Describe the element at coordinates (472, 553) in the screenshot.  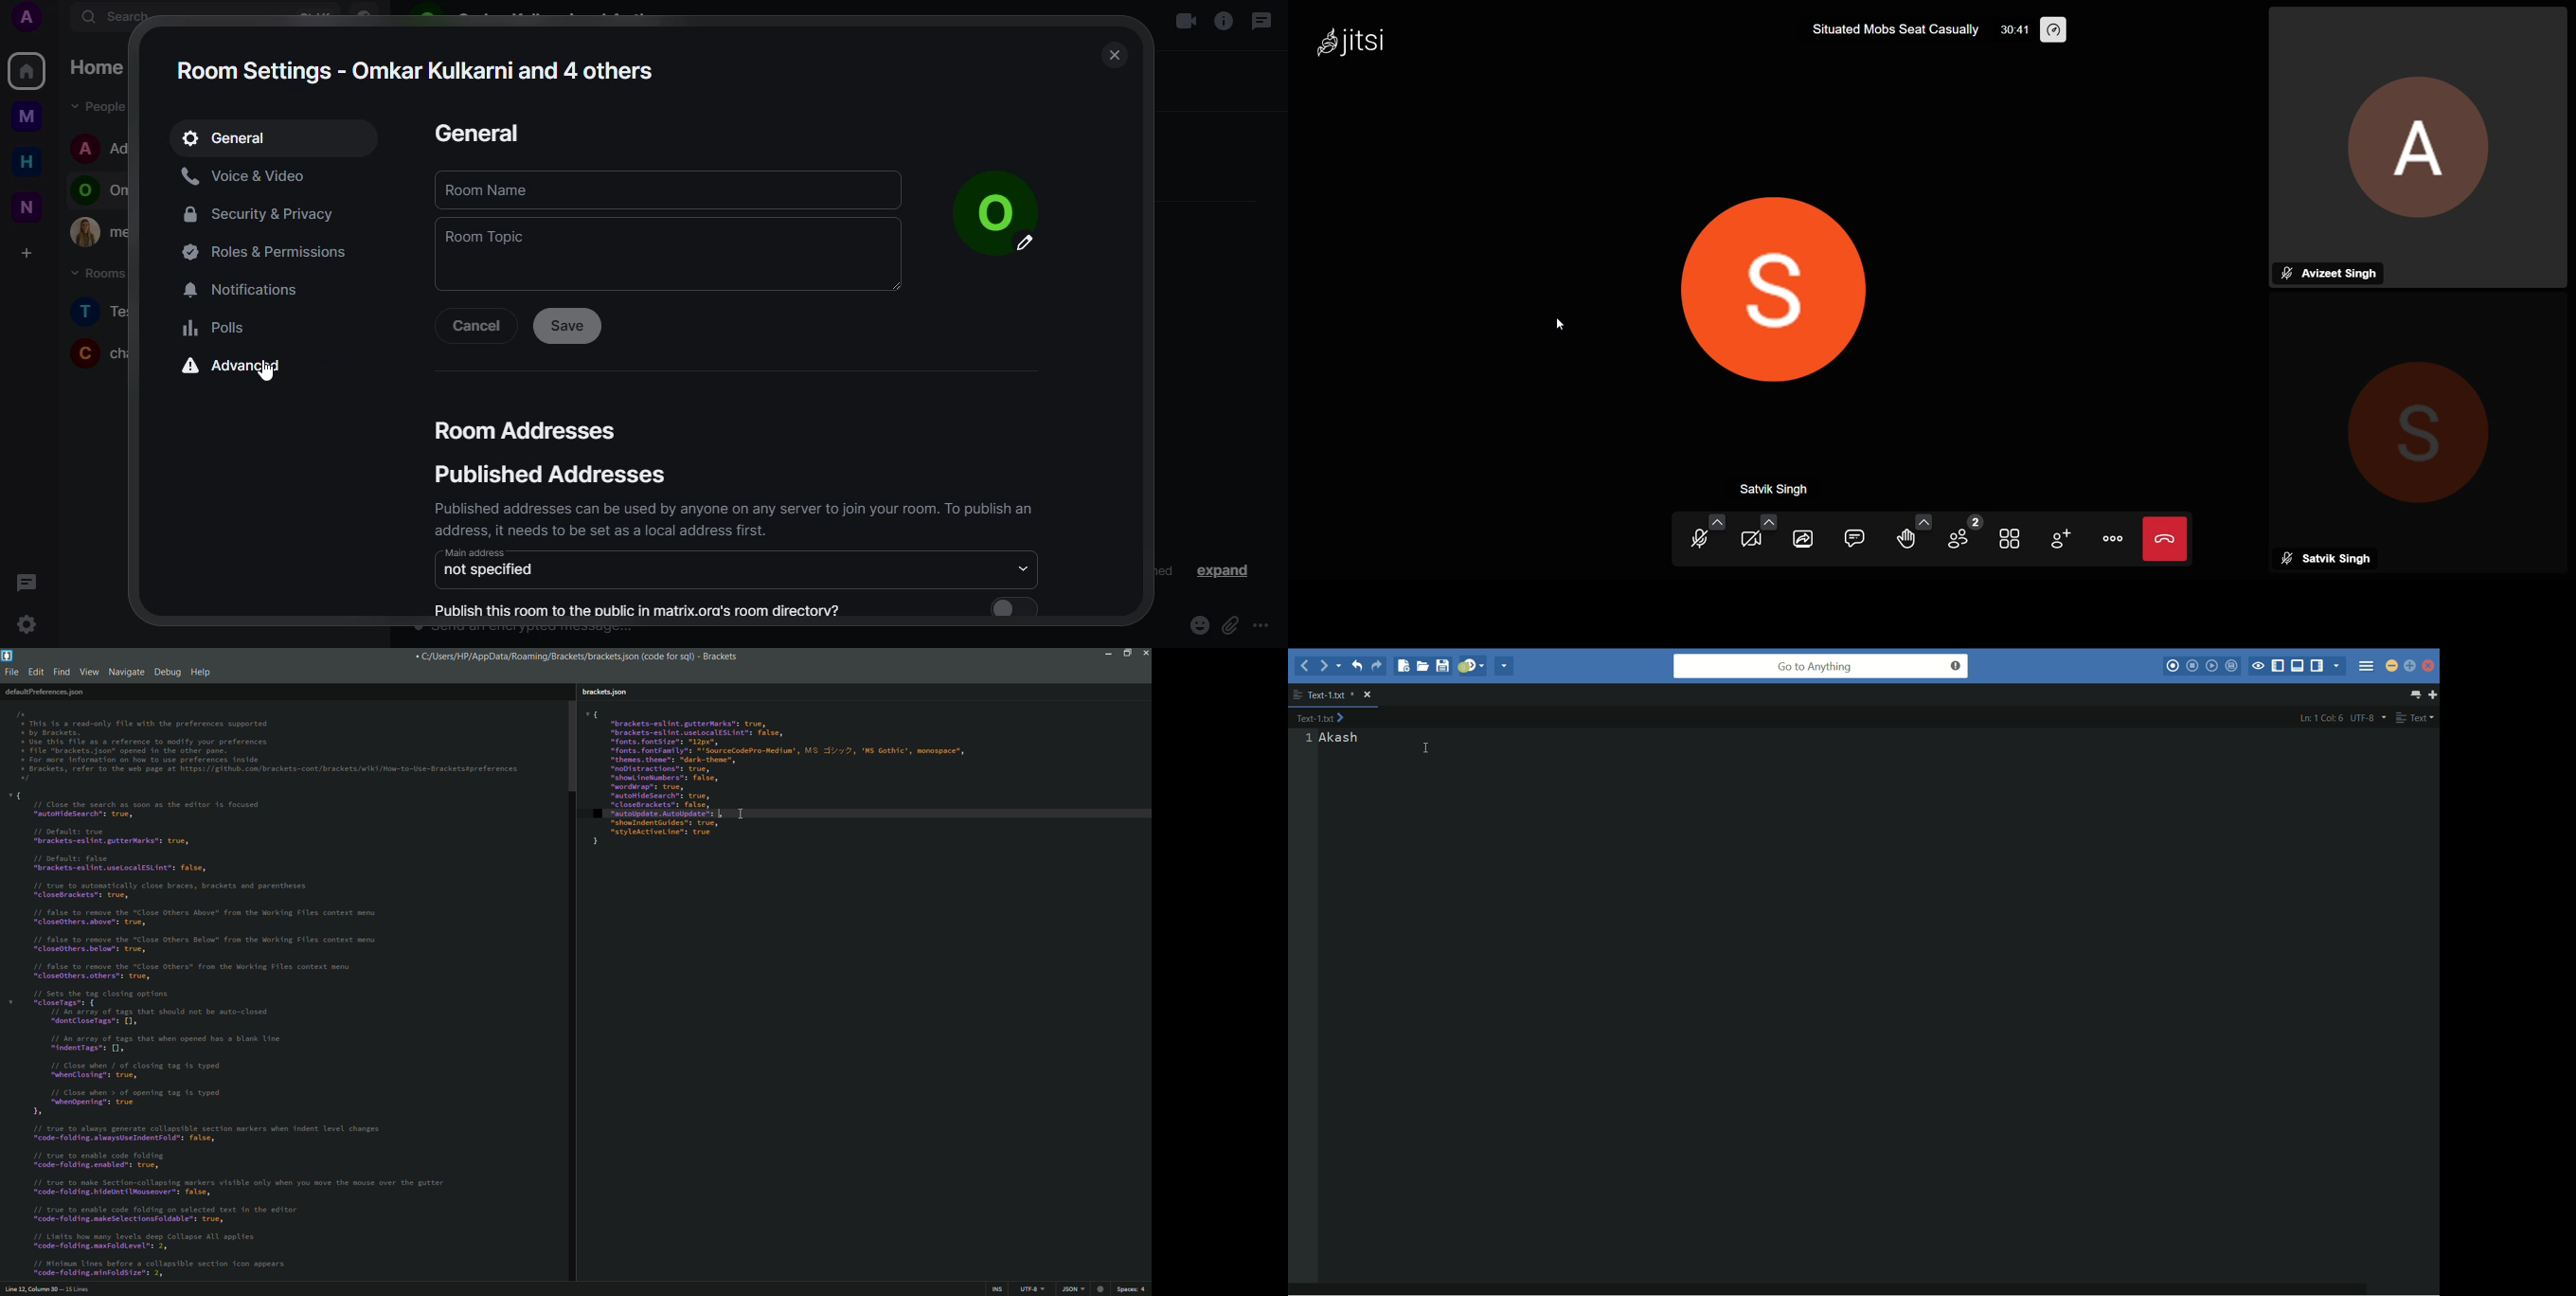
I see `main address` at that location.